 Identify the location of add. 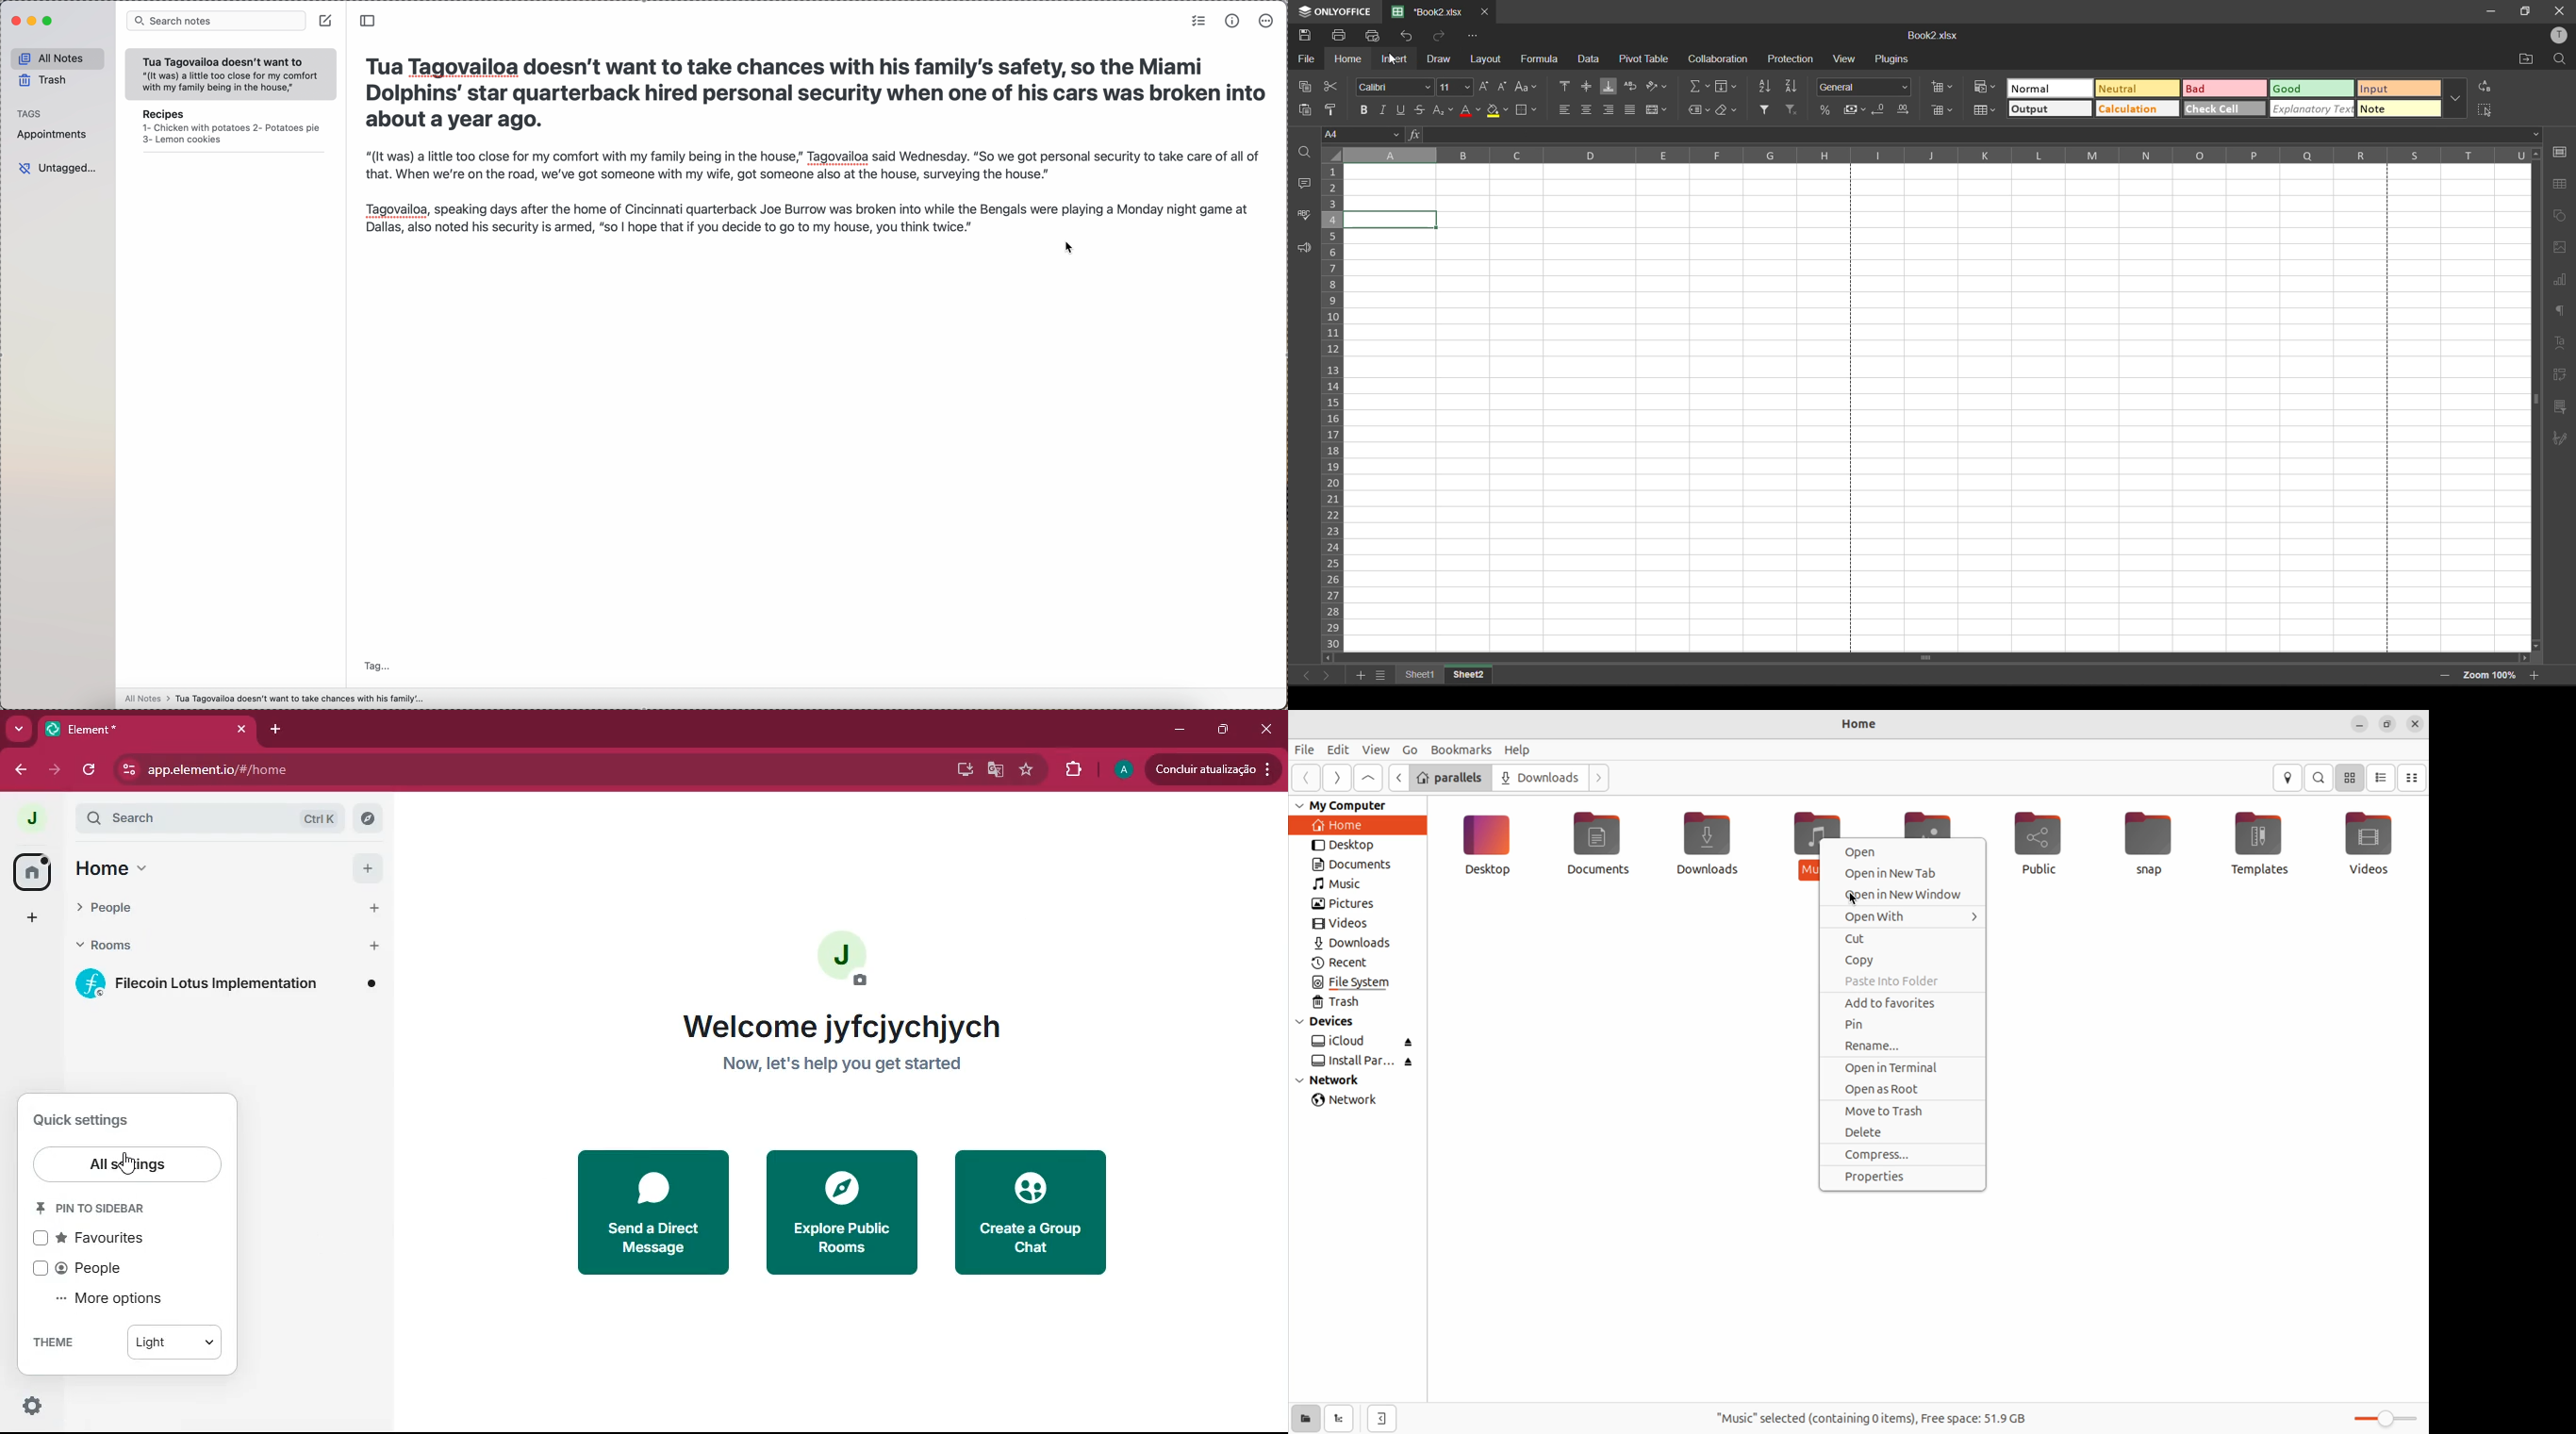
(28, 921).